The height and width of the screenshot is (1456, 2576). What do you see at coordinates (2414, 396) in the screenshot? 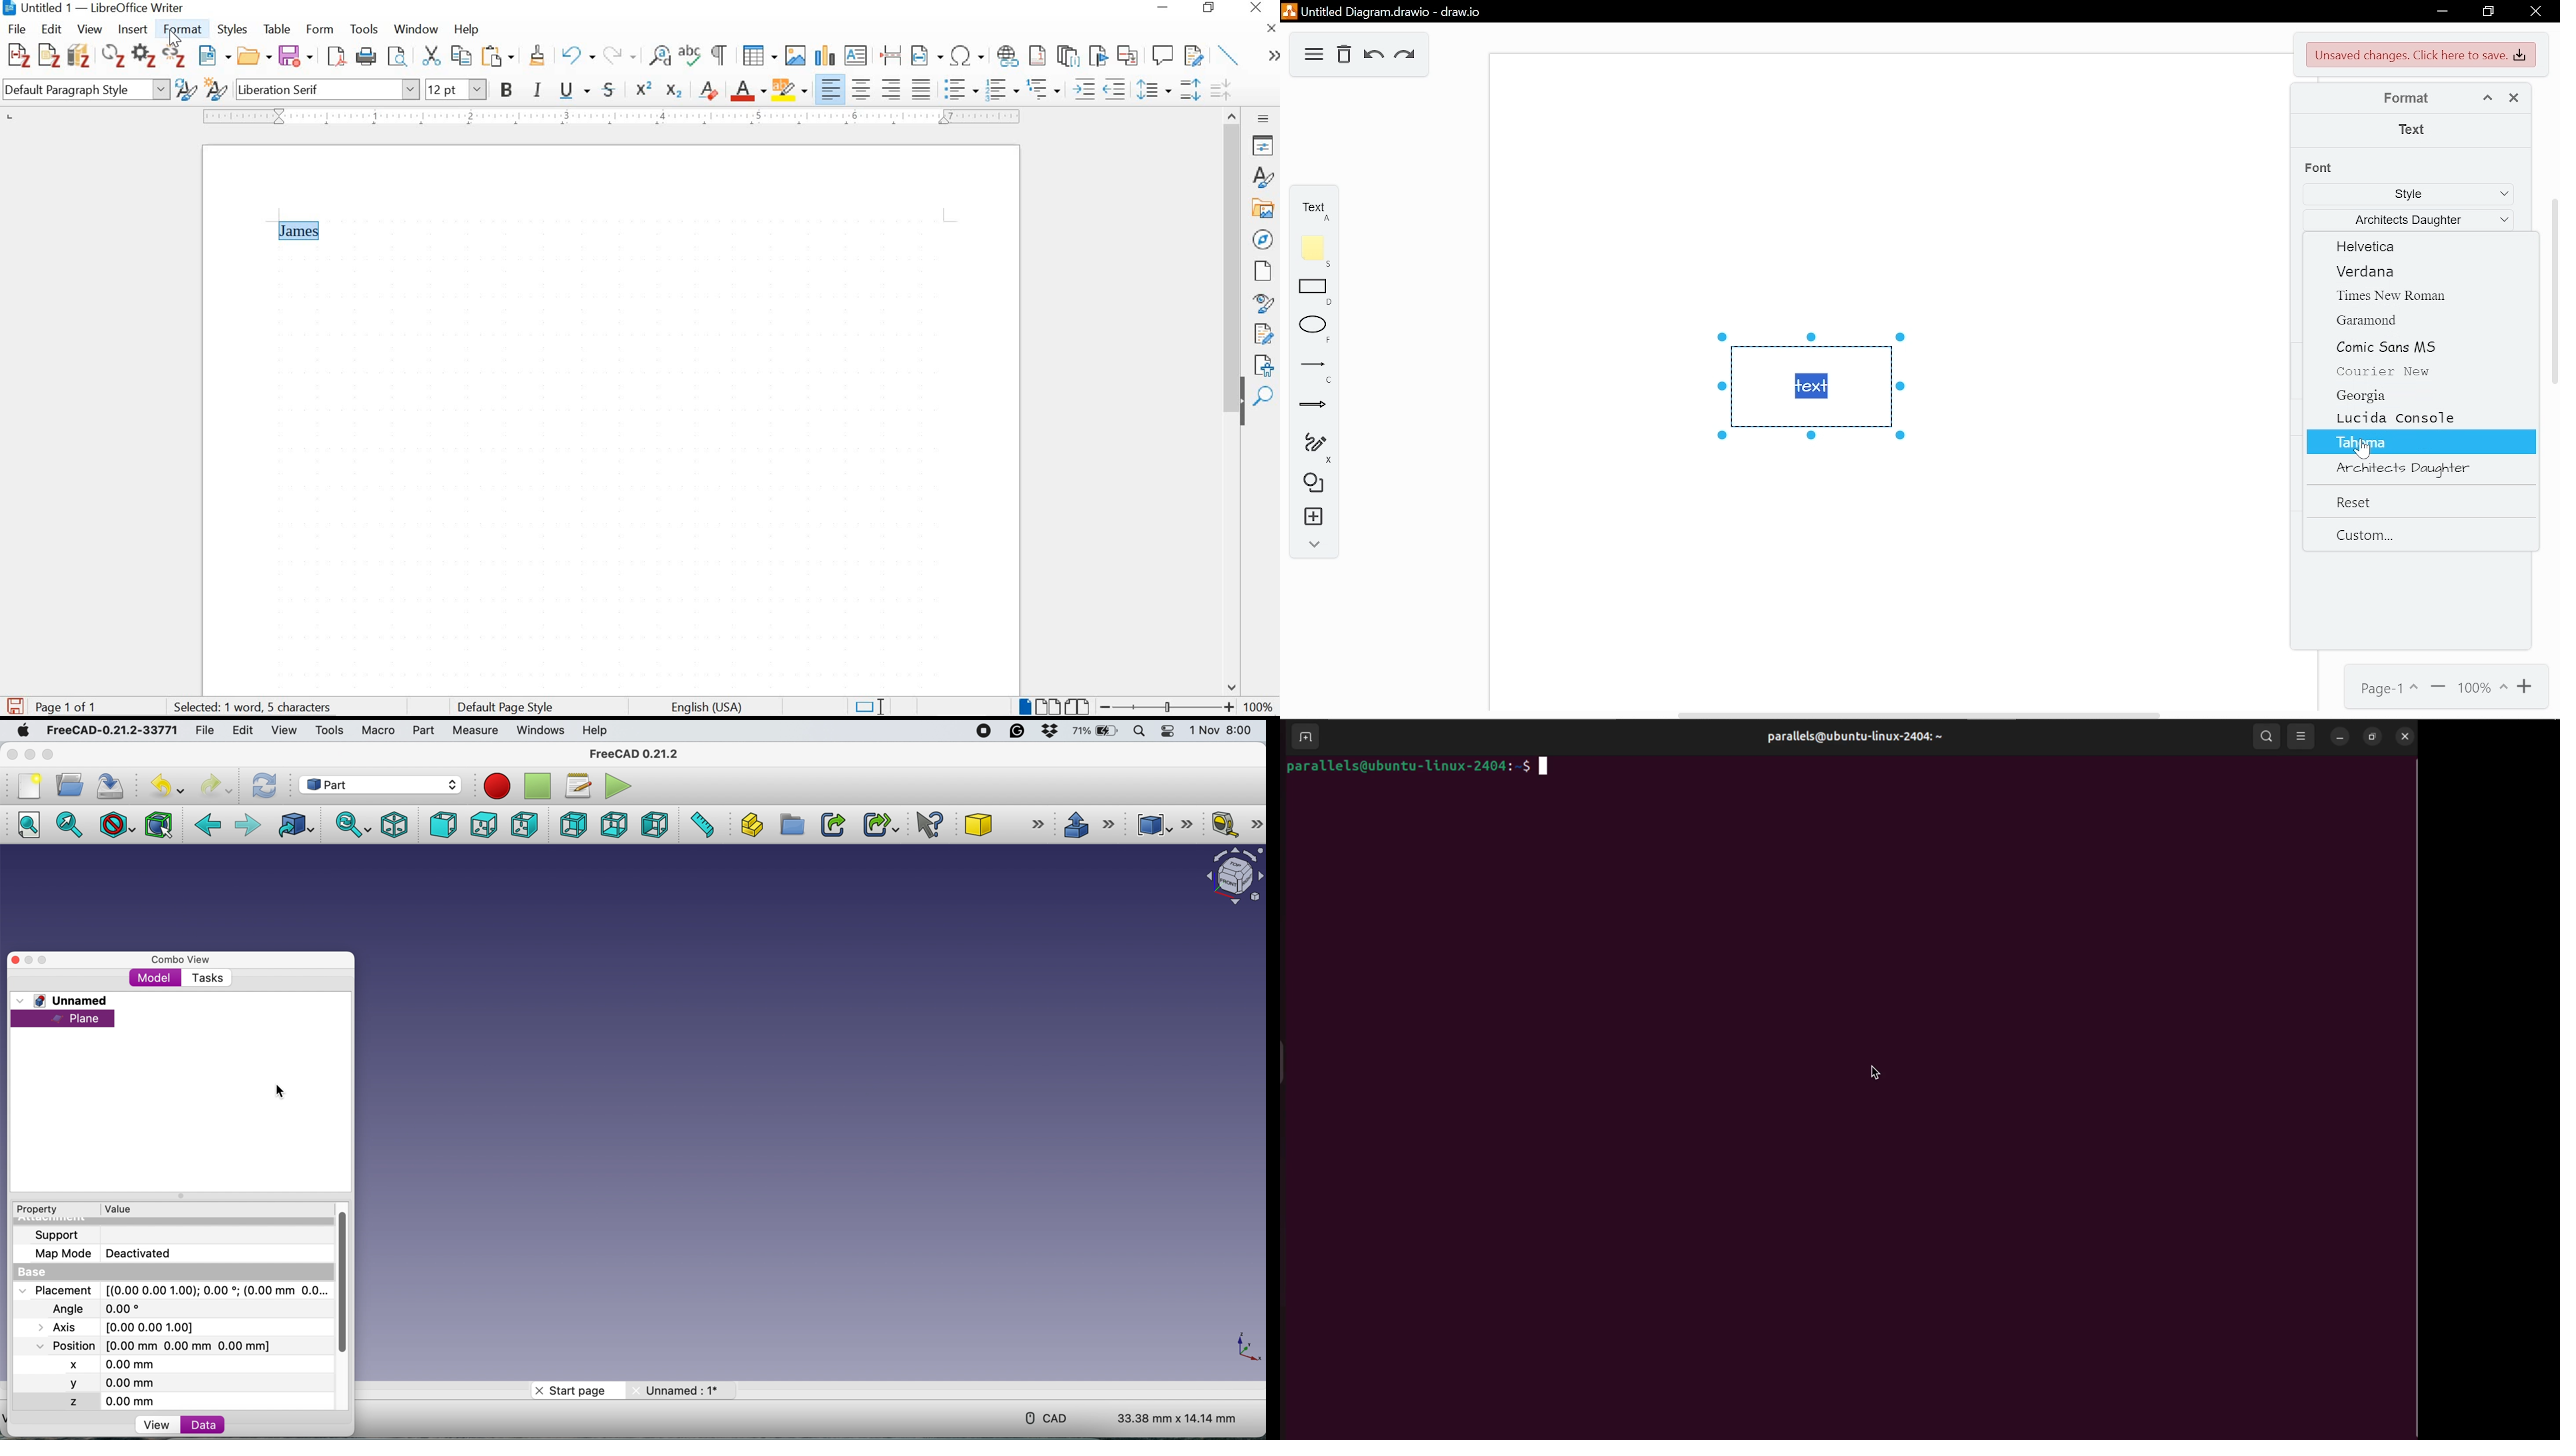
I see `georgia` at bounding box center [2414, 396].